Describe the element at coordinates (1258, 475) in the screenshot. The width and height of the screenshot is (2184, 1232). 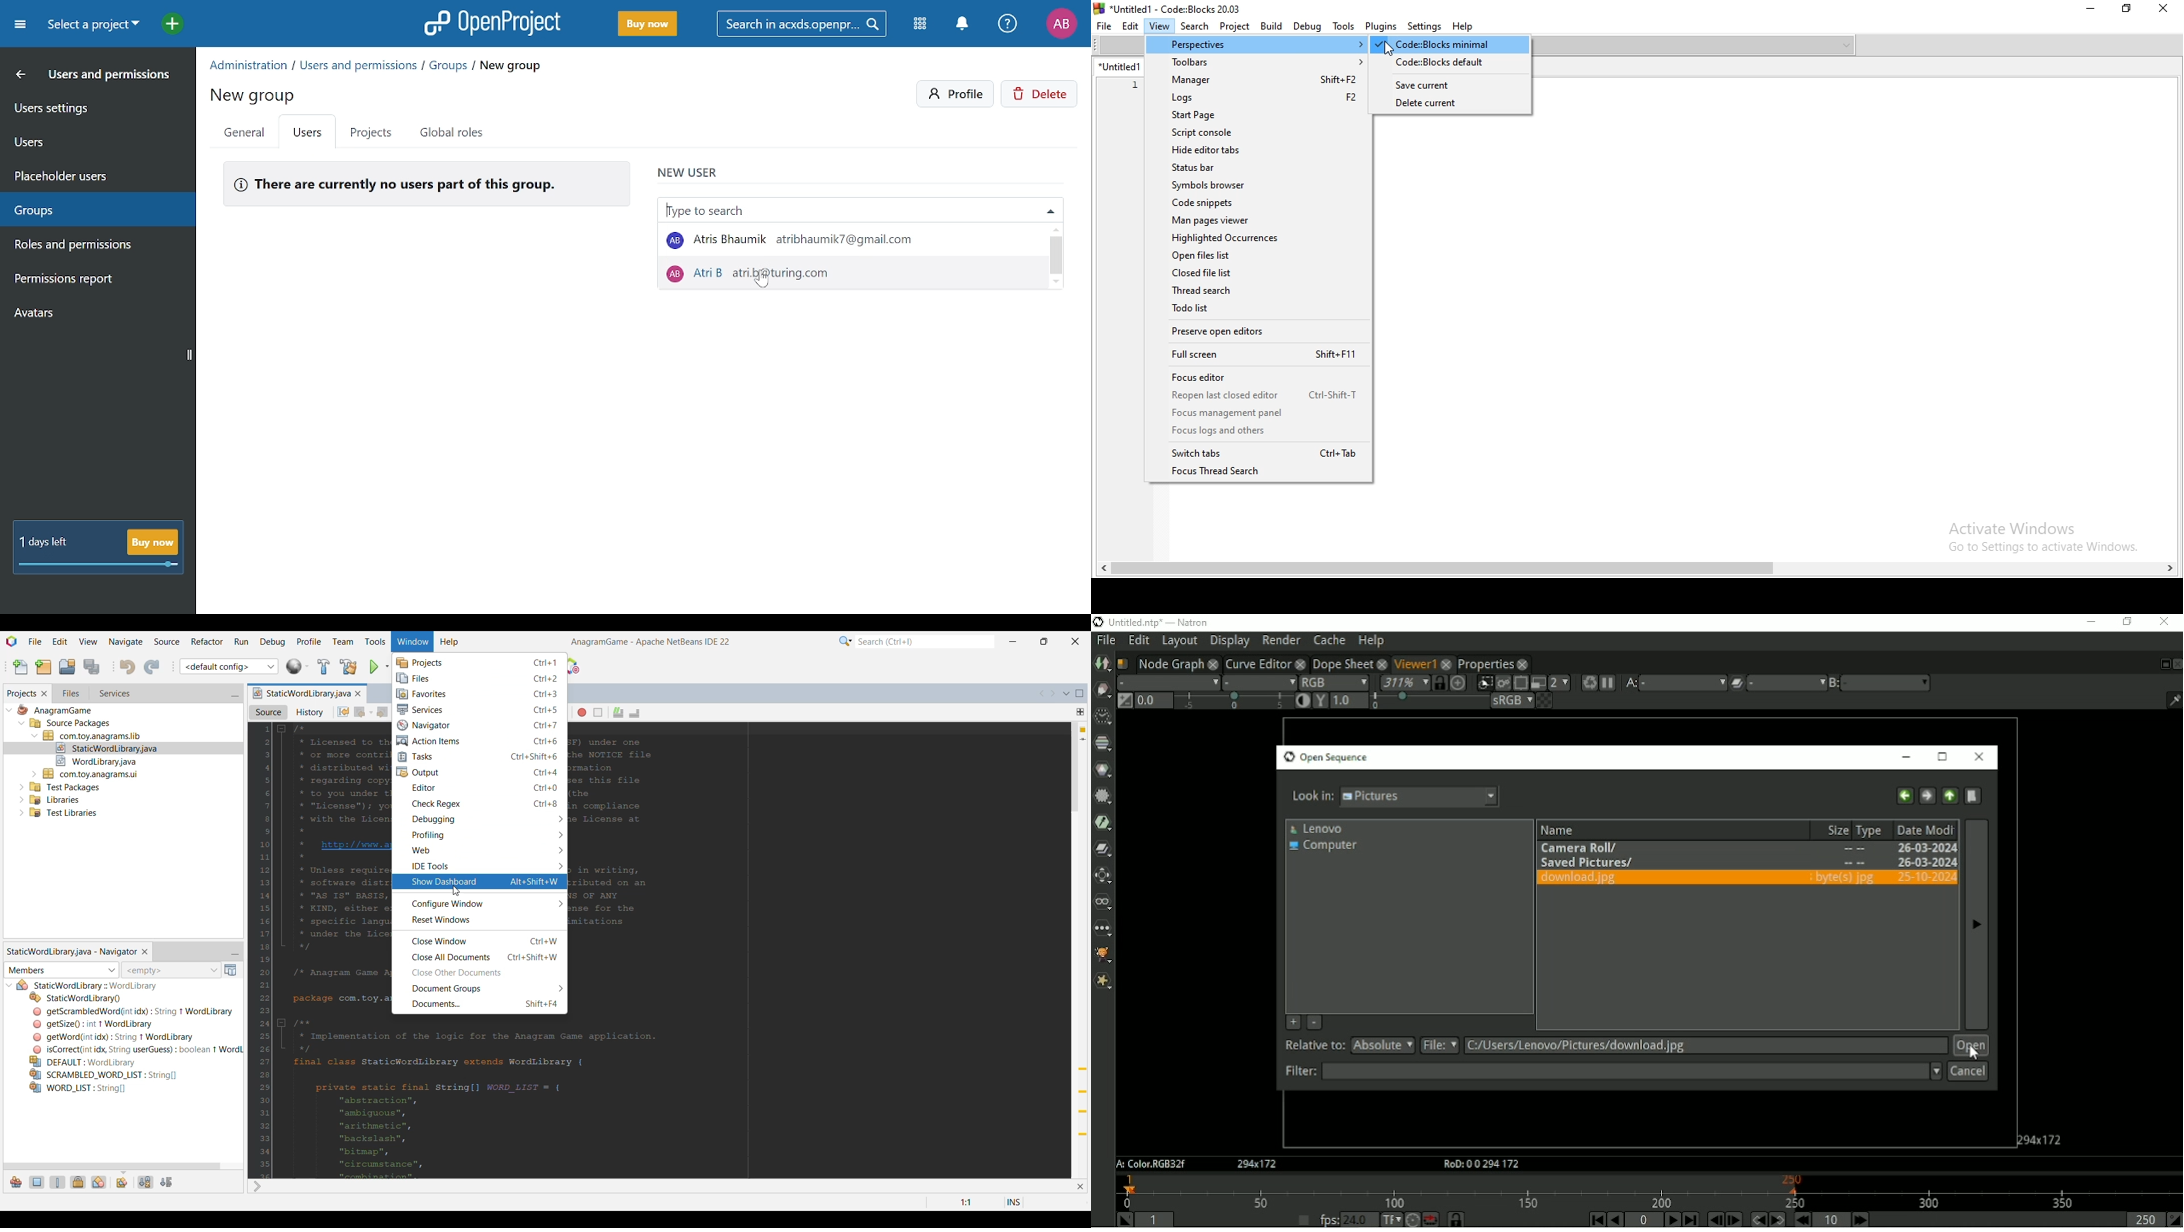
I see `Focus Thread Search` at that location.